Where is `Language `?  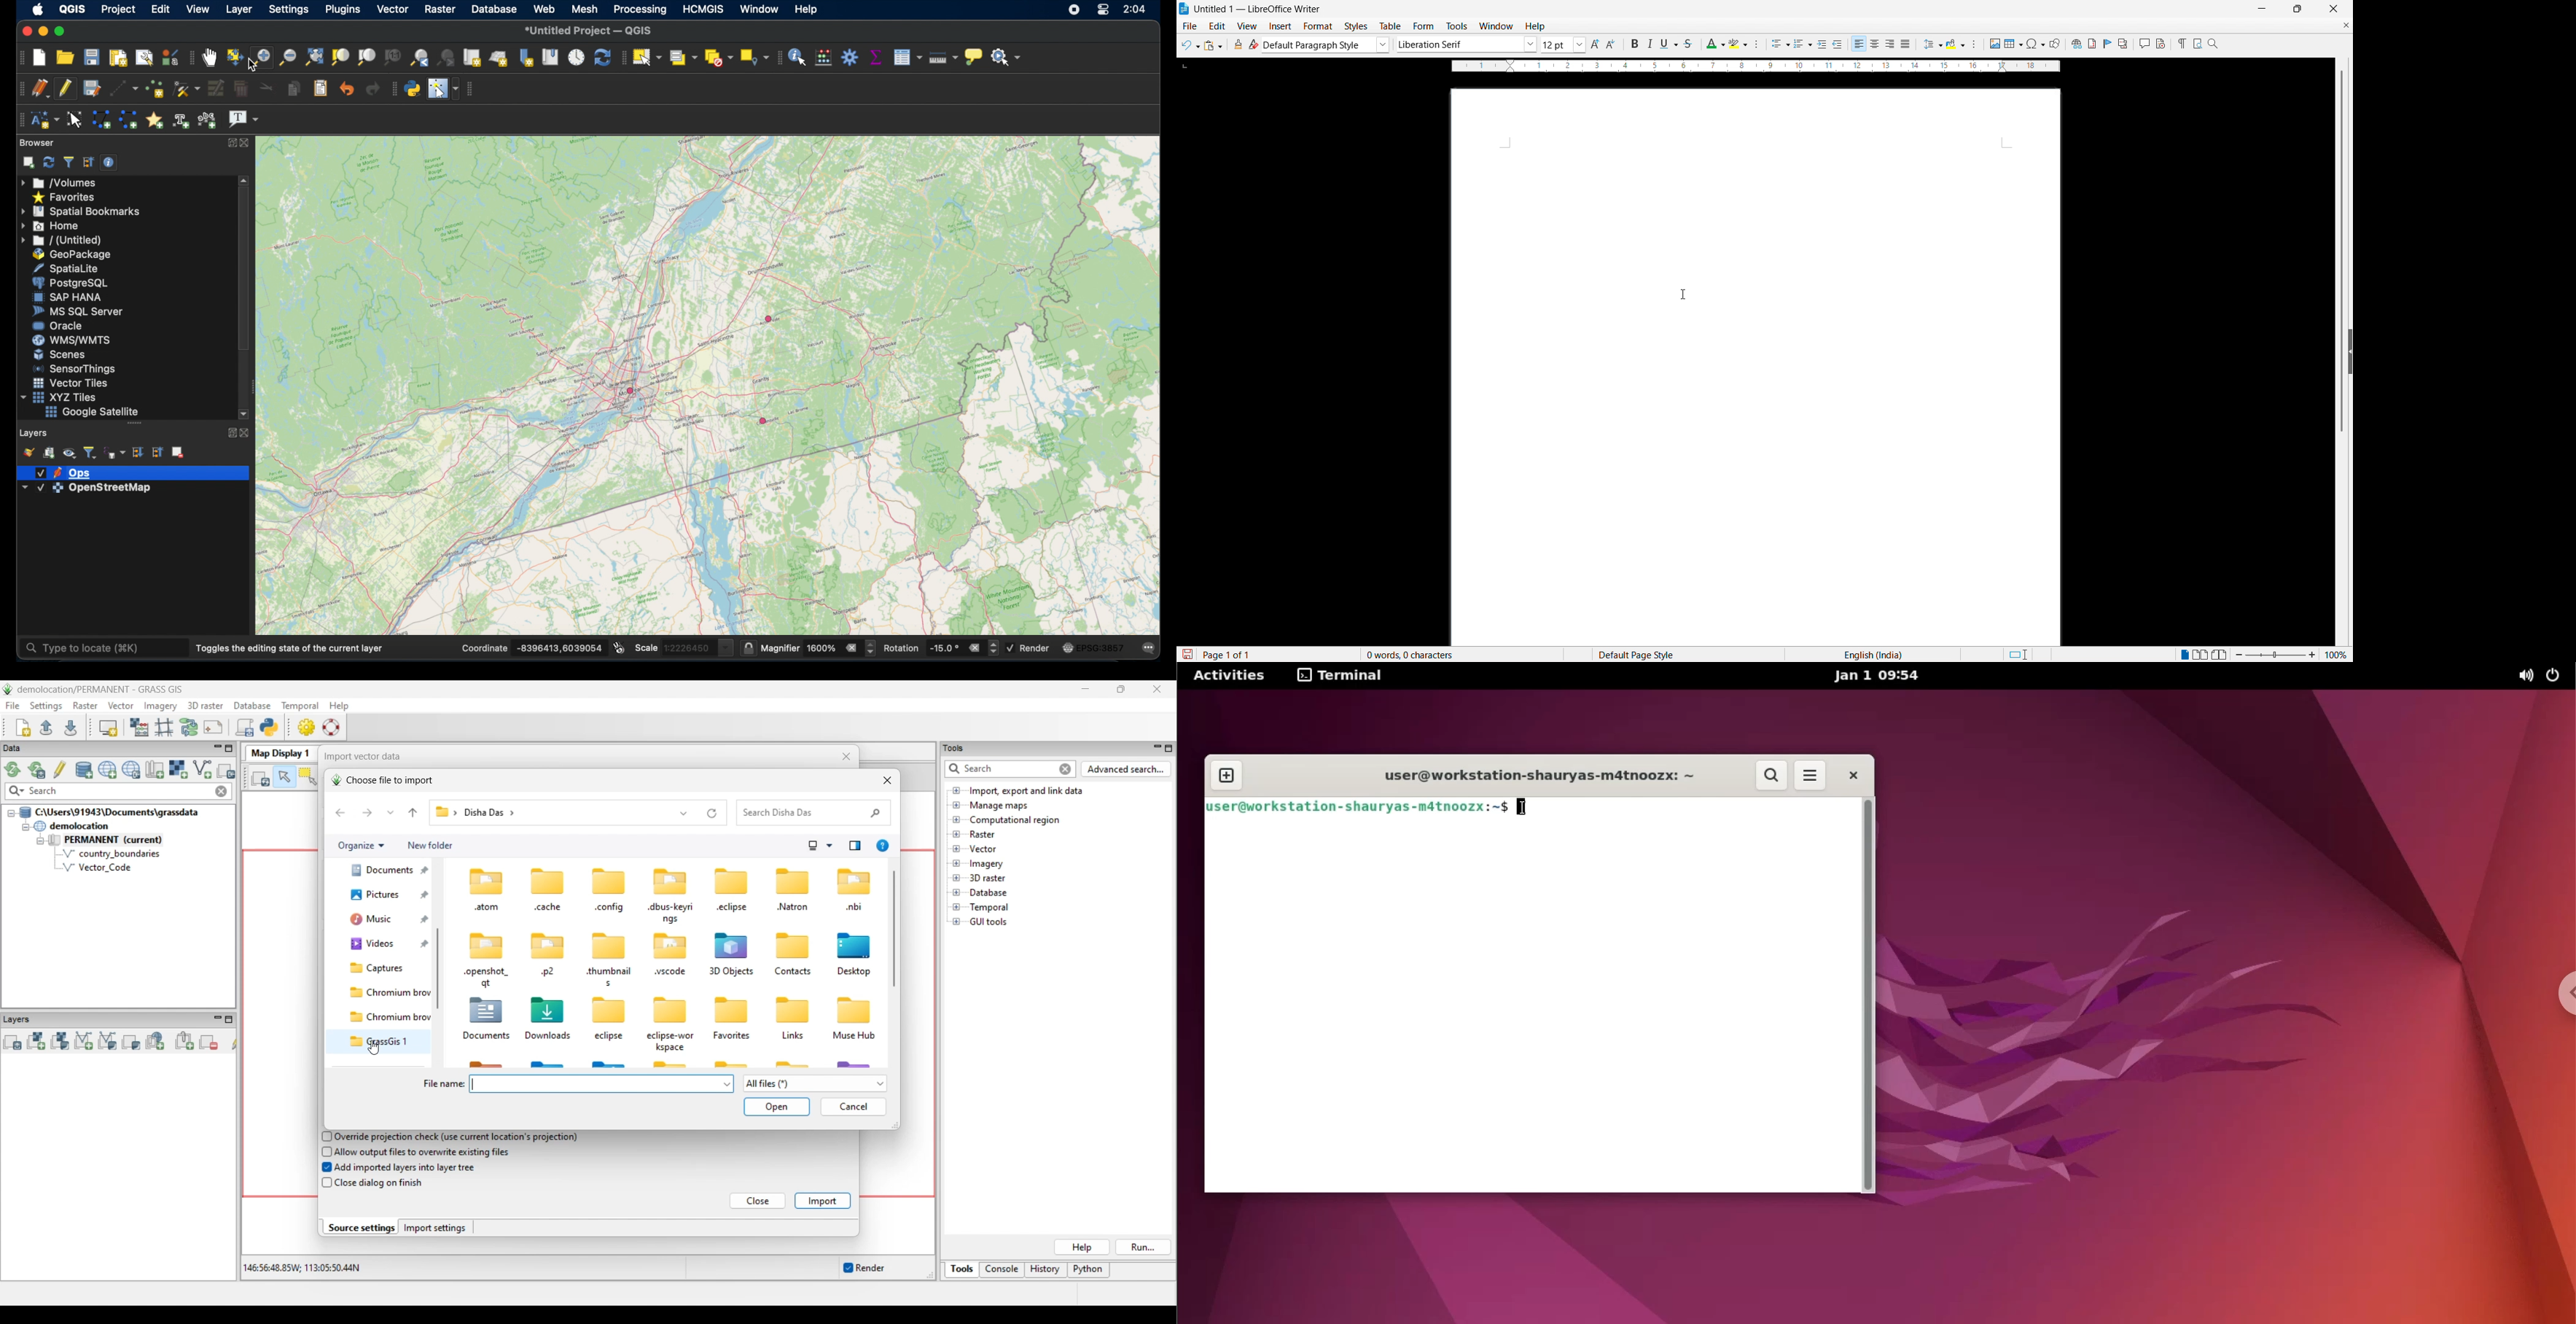
Language  is located at coordinates (1873, 654).